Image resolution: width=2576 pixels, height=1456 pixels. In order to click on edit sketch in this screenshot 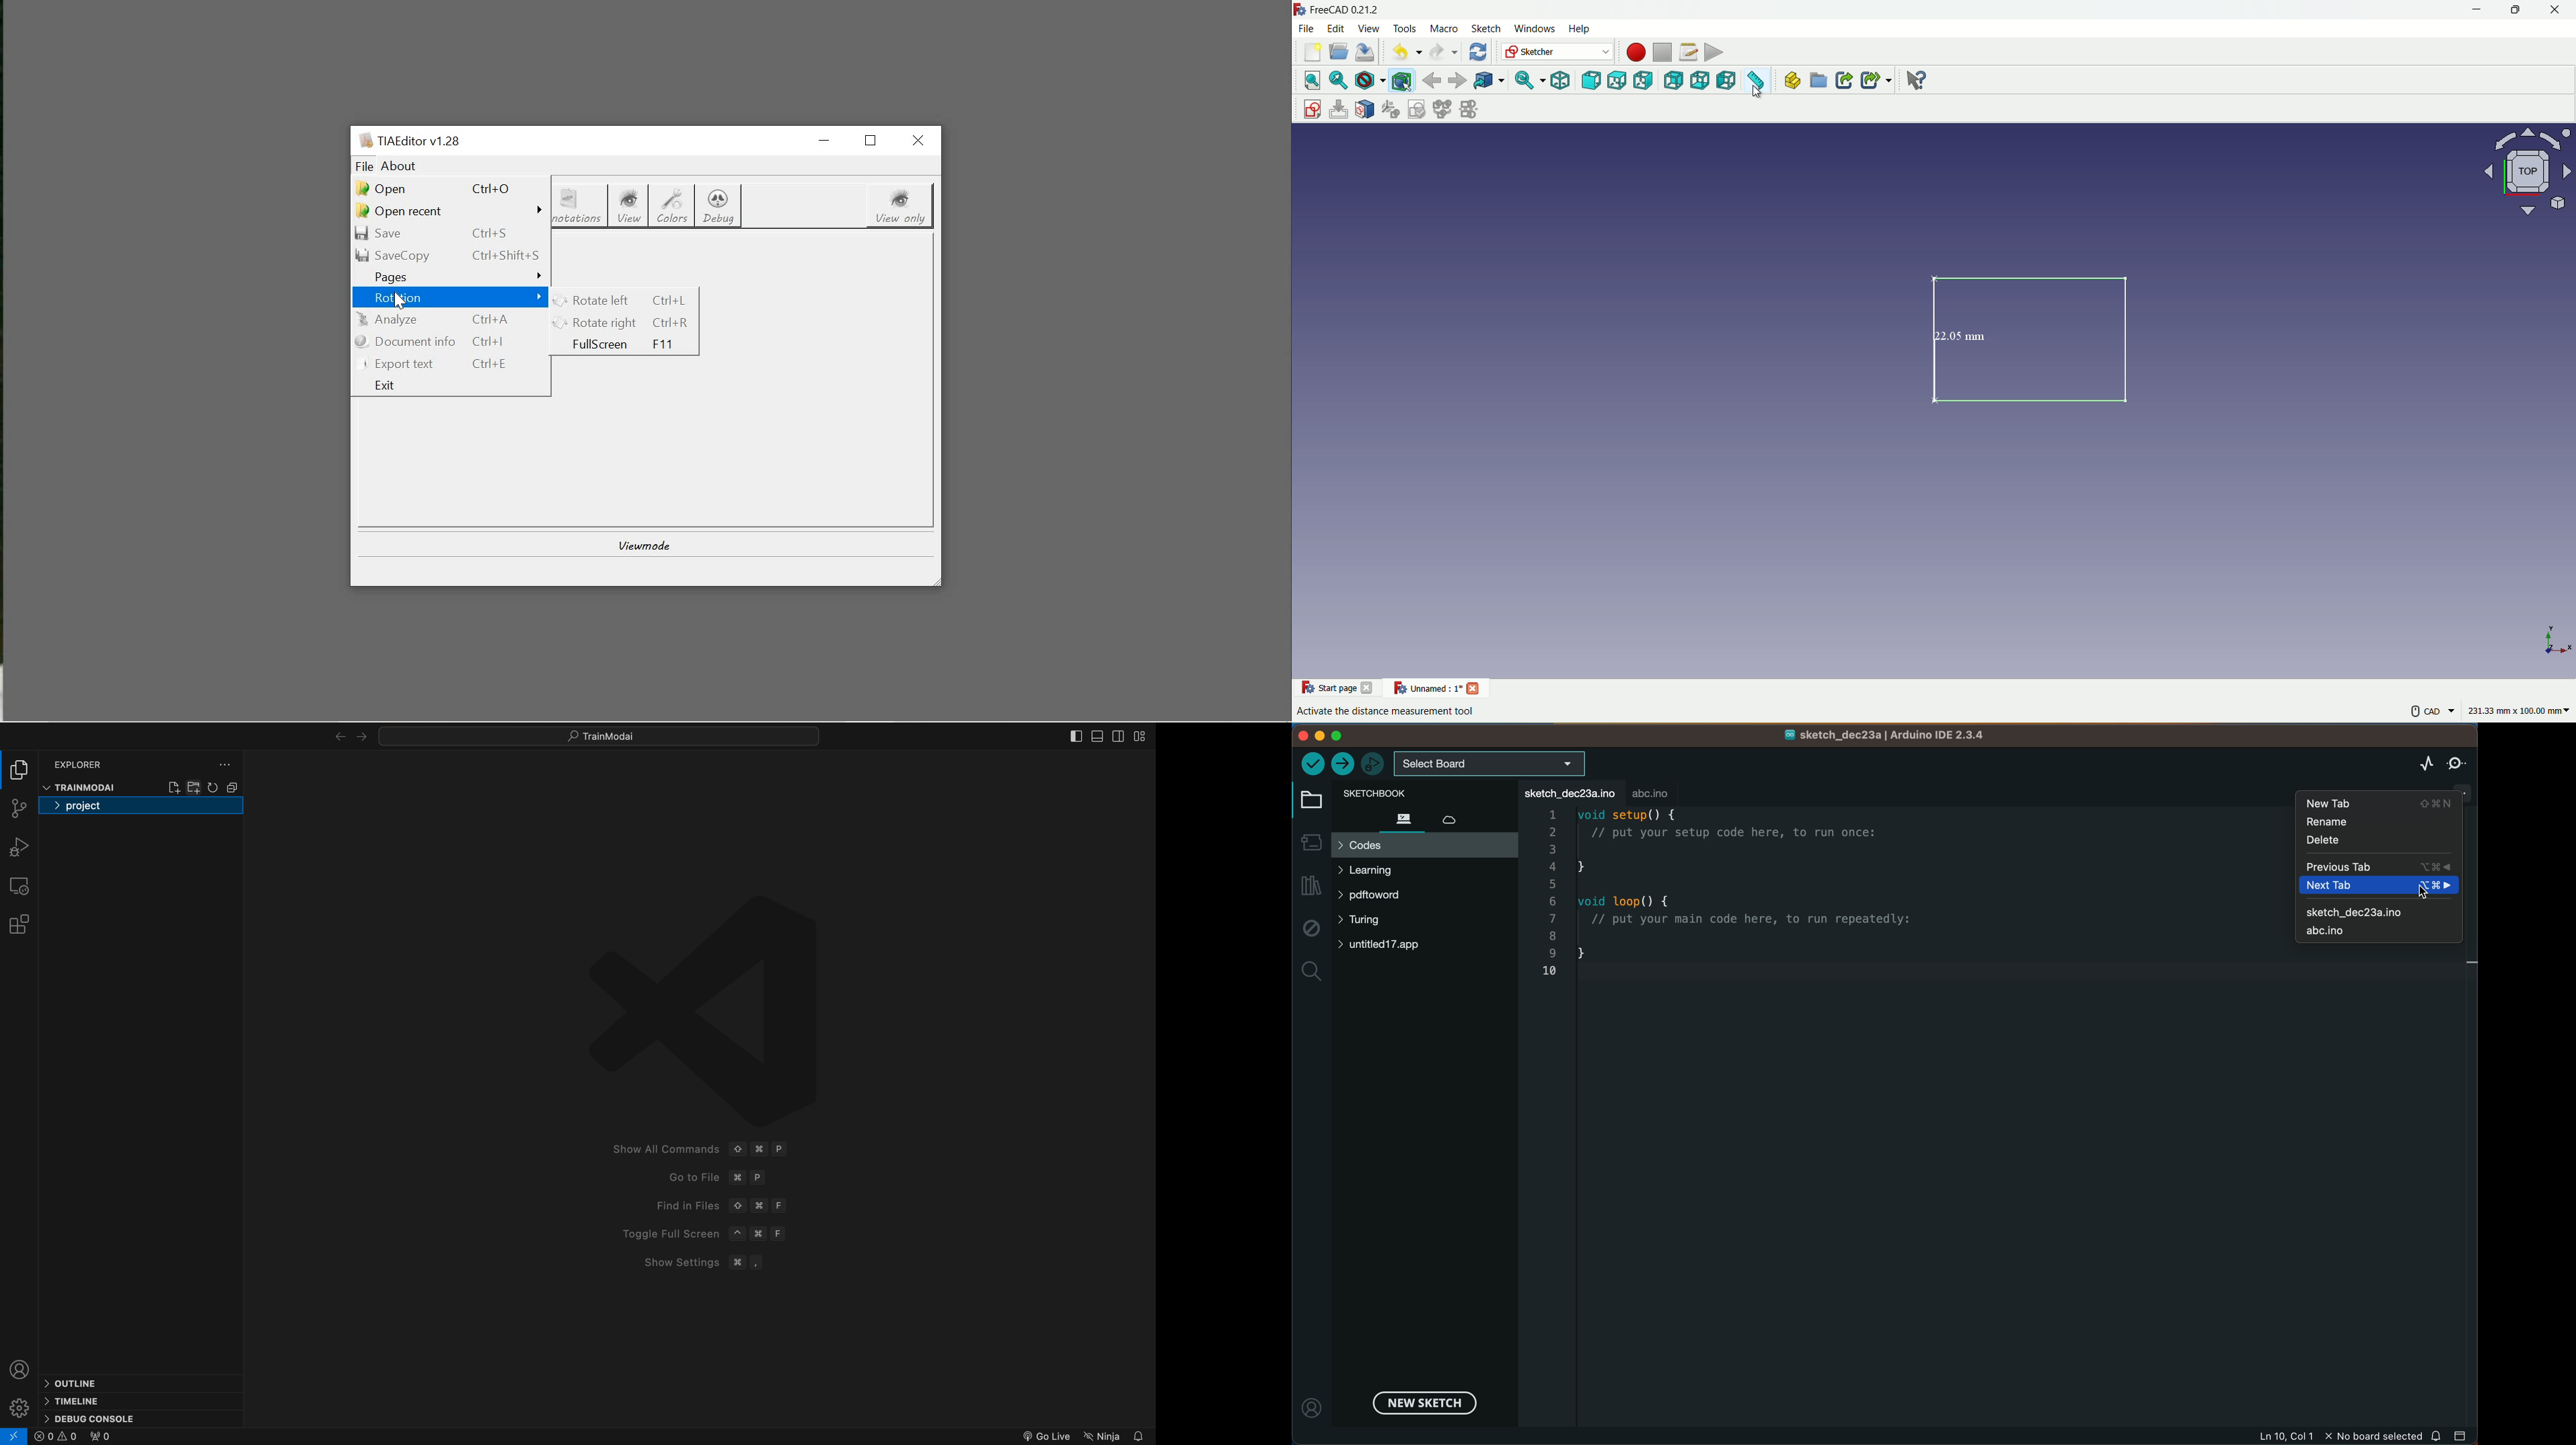, I will do `click(1338, 109)`.